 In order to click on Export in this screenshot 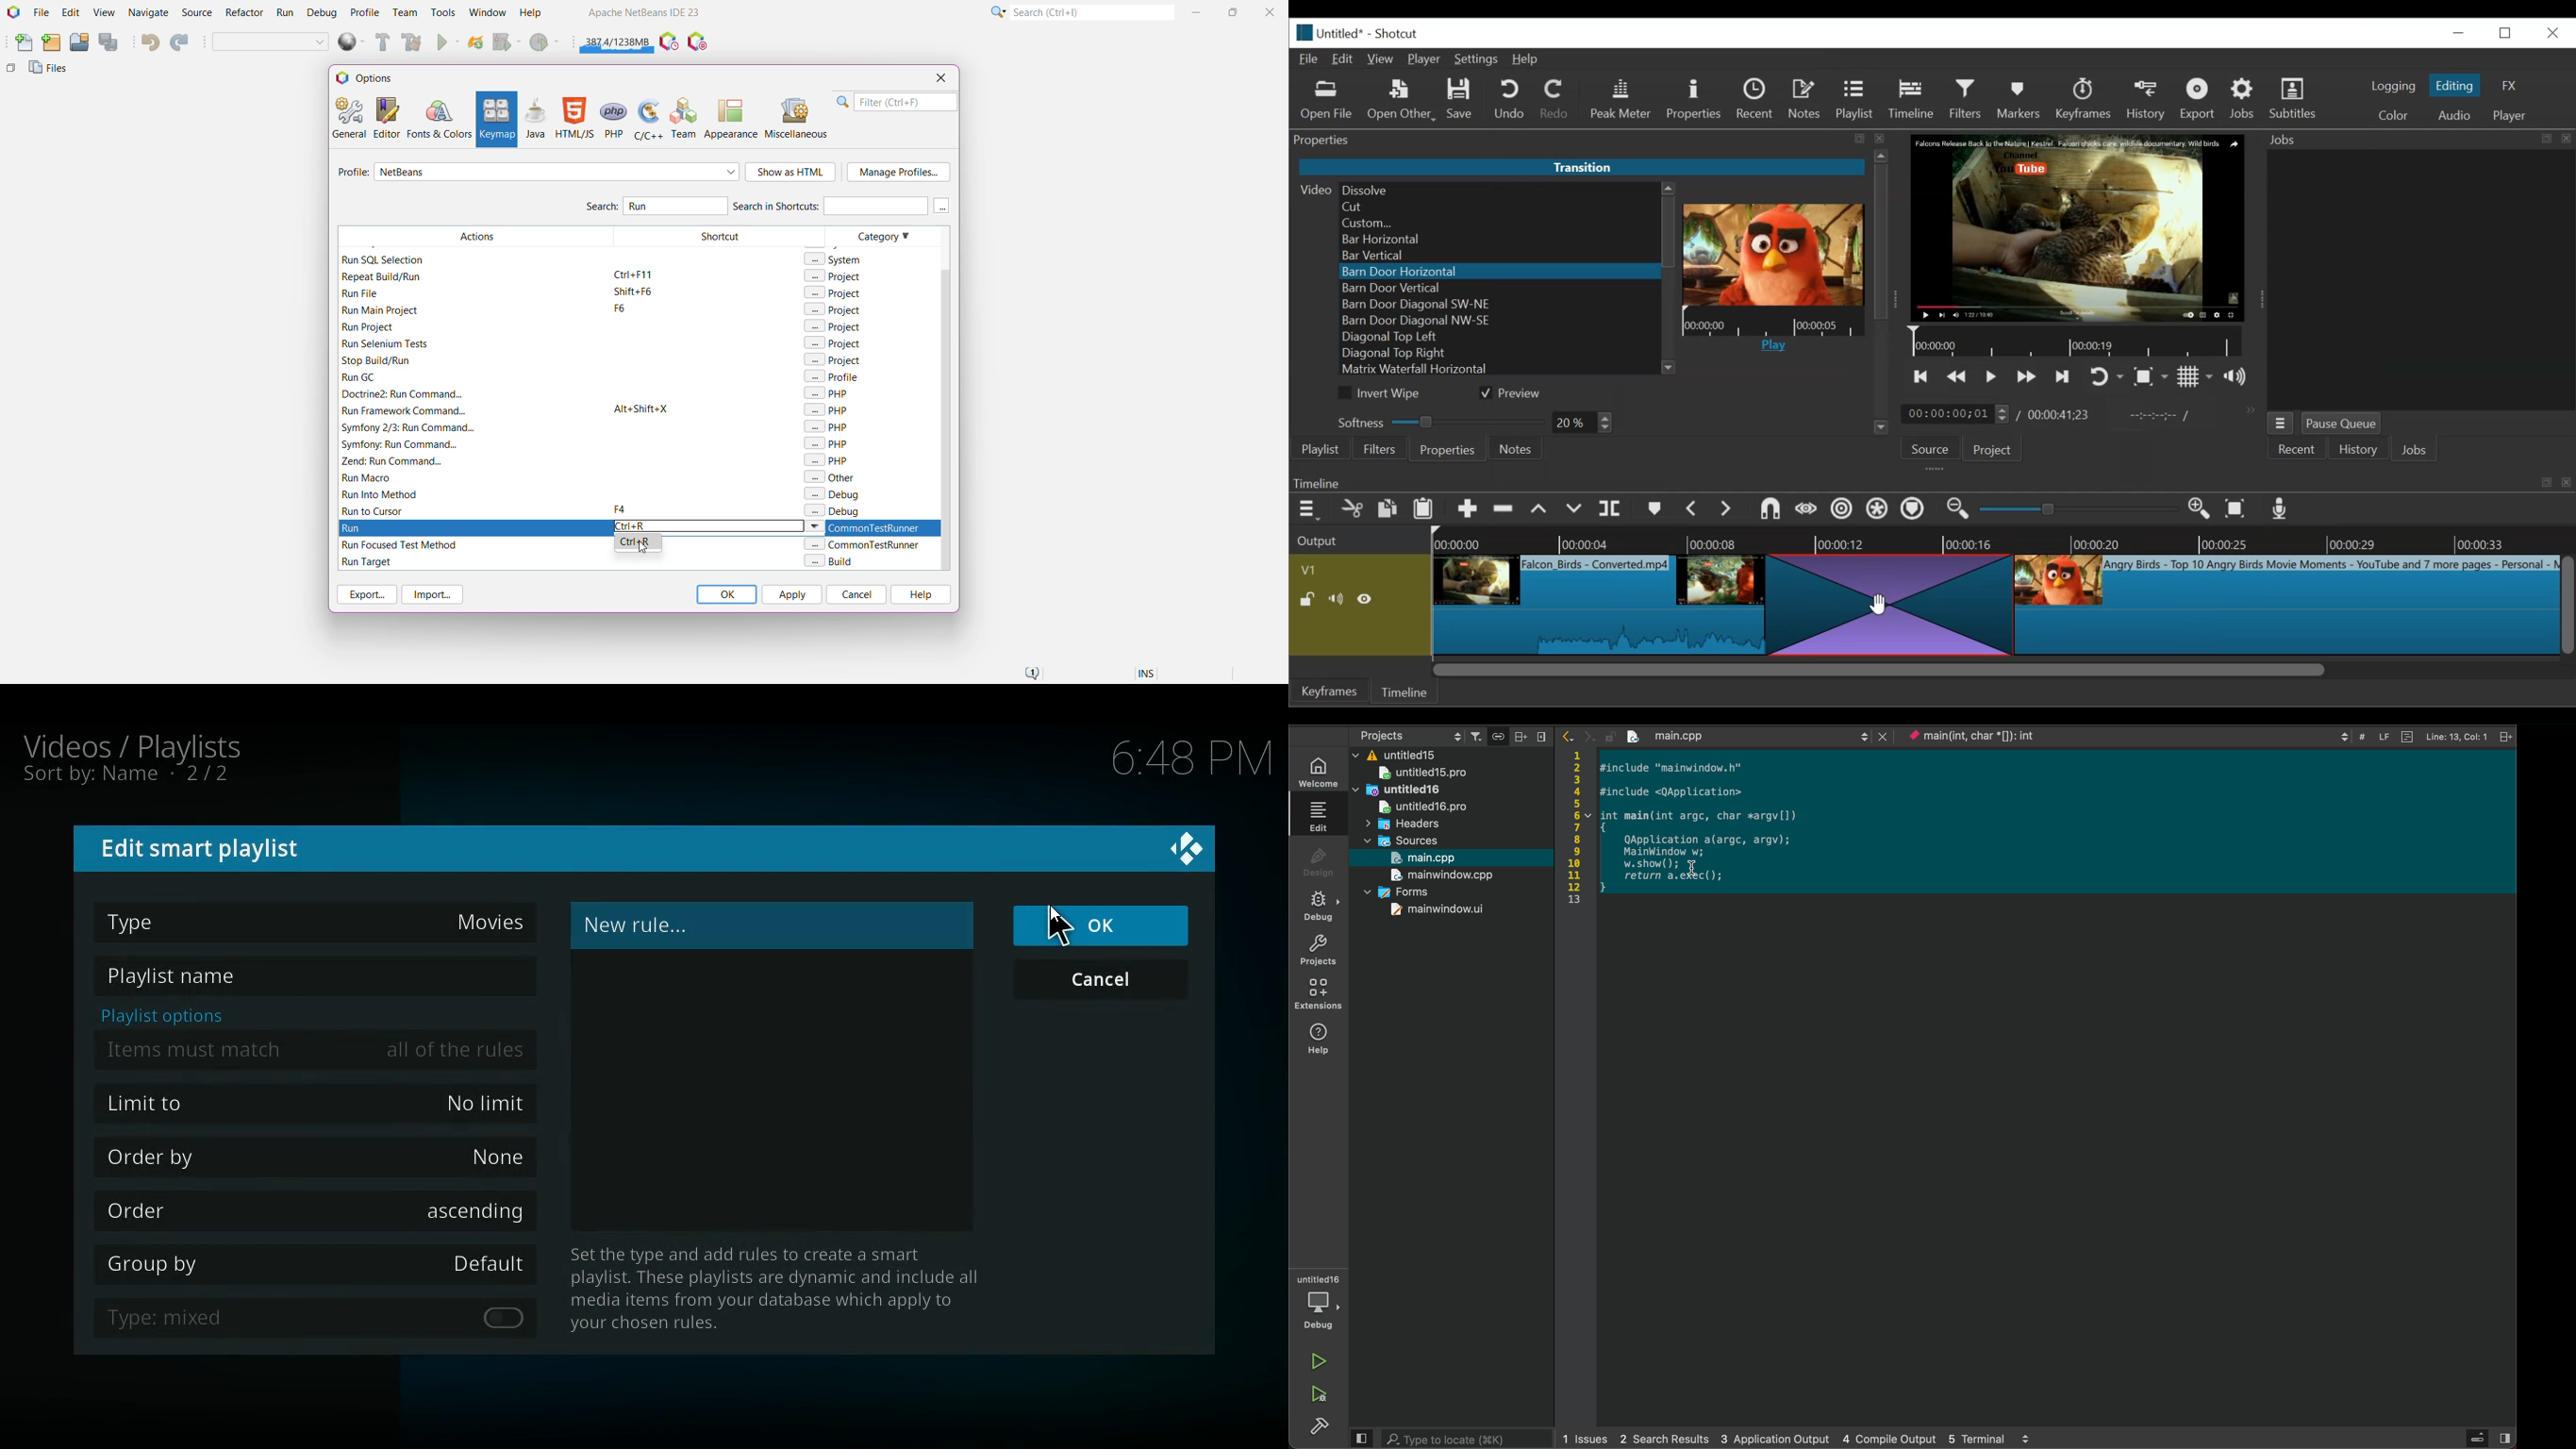, I will do `click(2201, 99)`.